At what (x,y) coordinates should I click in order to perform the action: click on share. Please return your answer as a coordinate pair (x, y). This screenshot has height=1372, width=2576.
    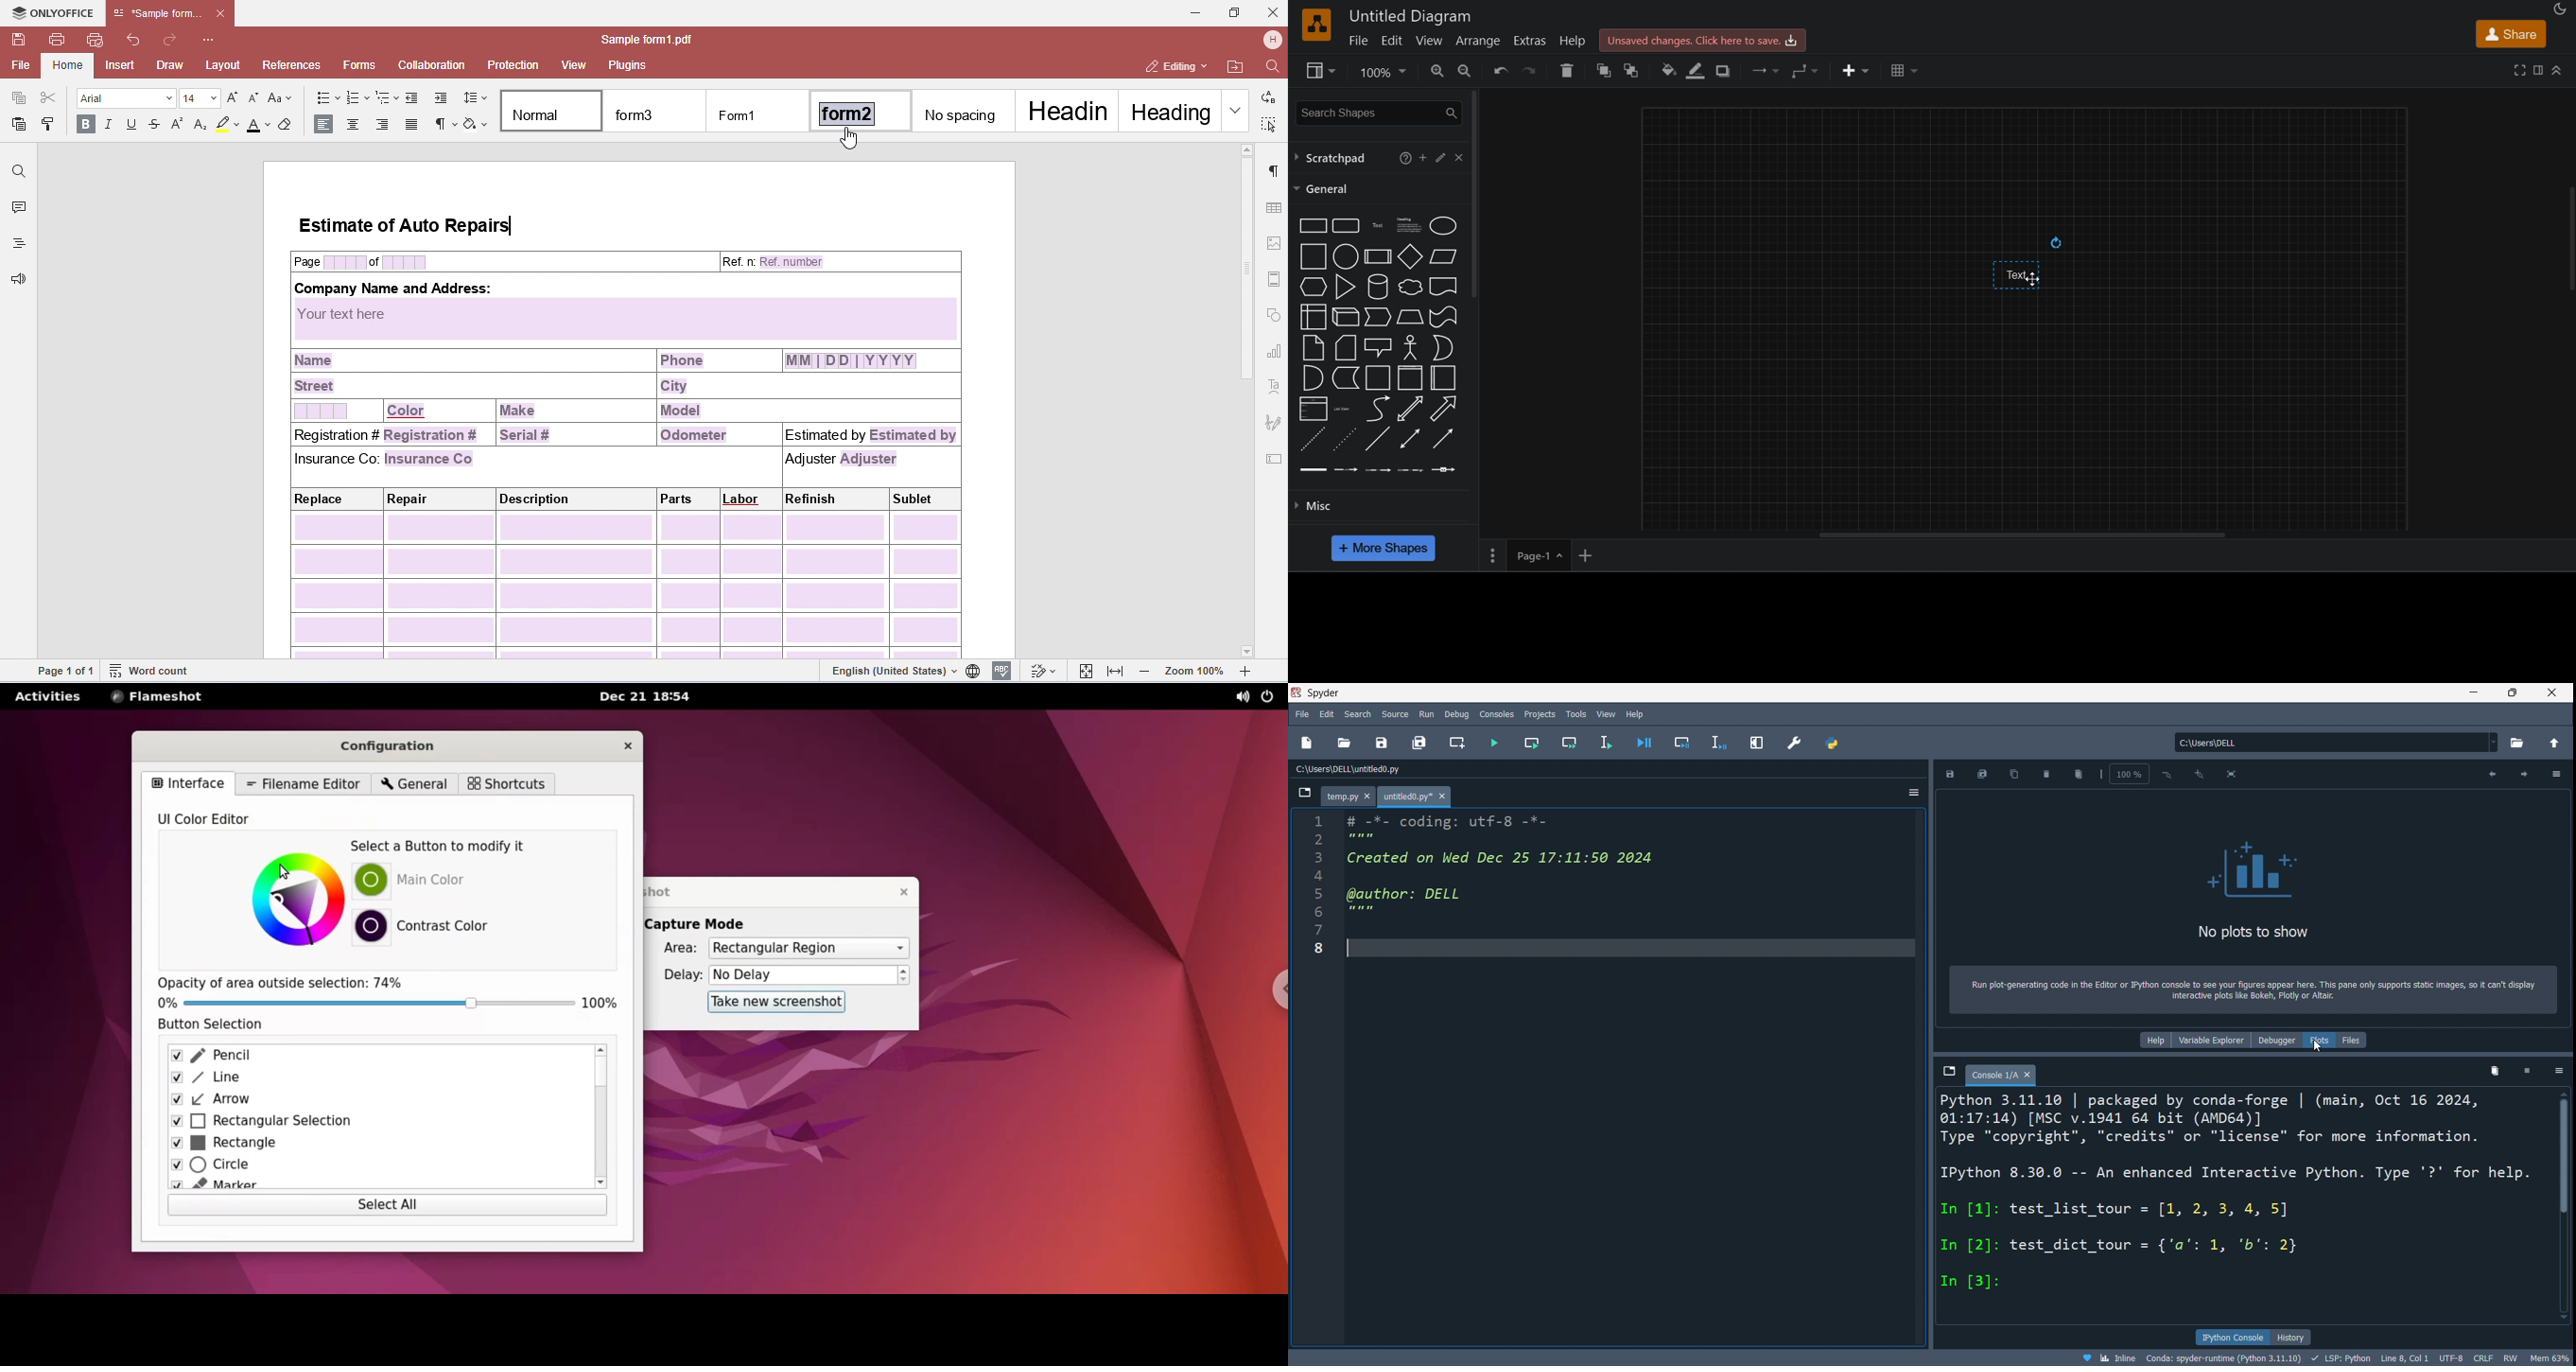
    Looking at the image, I should click on (2512, 34).